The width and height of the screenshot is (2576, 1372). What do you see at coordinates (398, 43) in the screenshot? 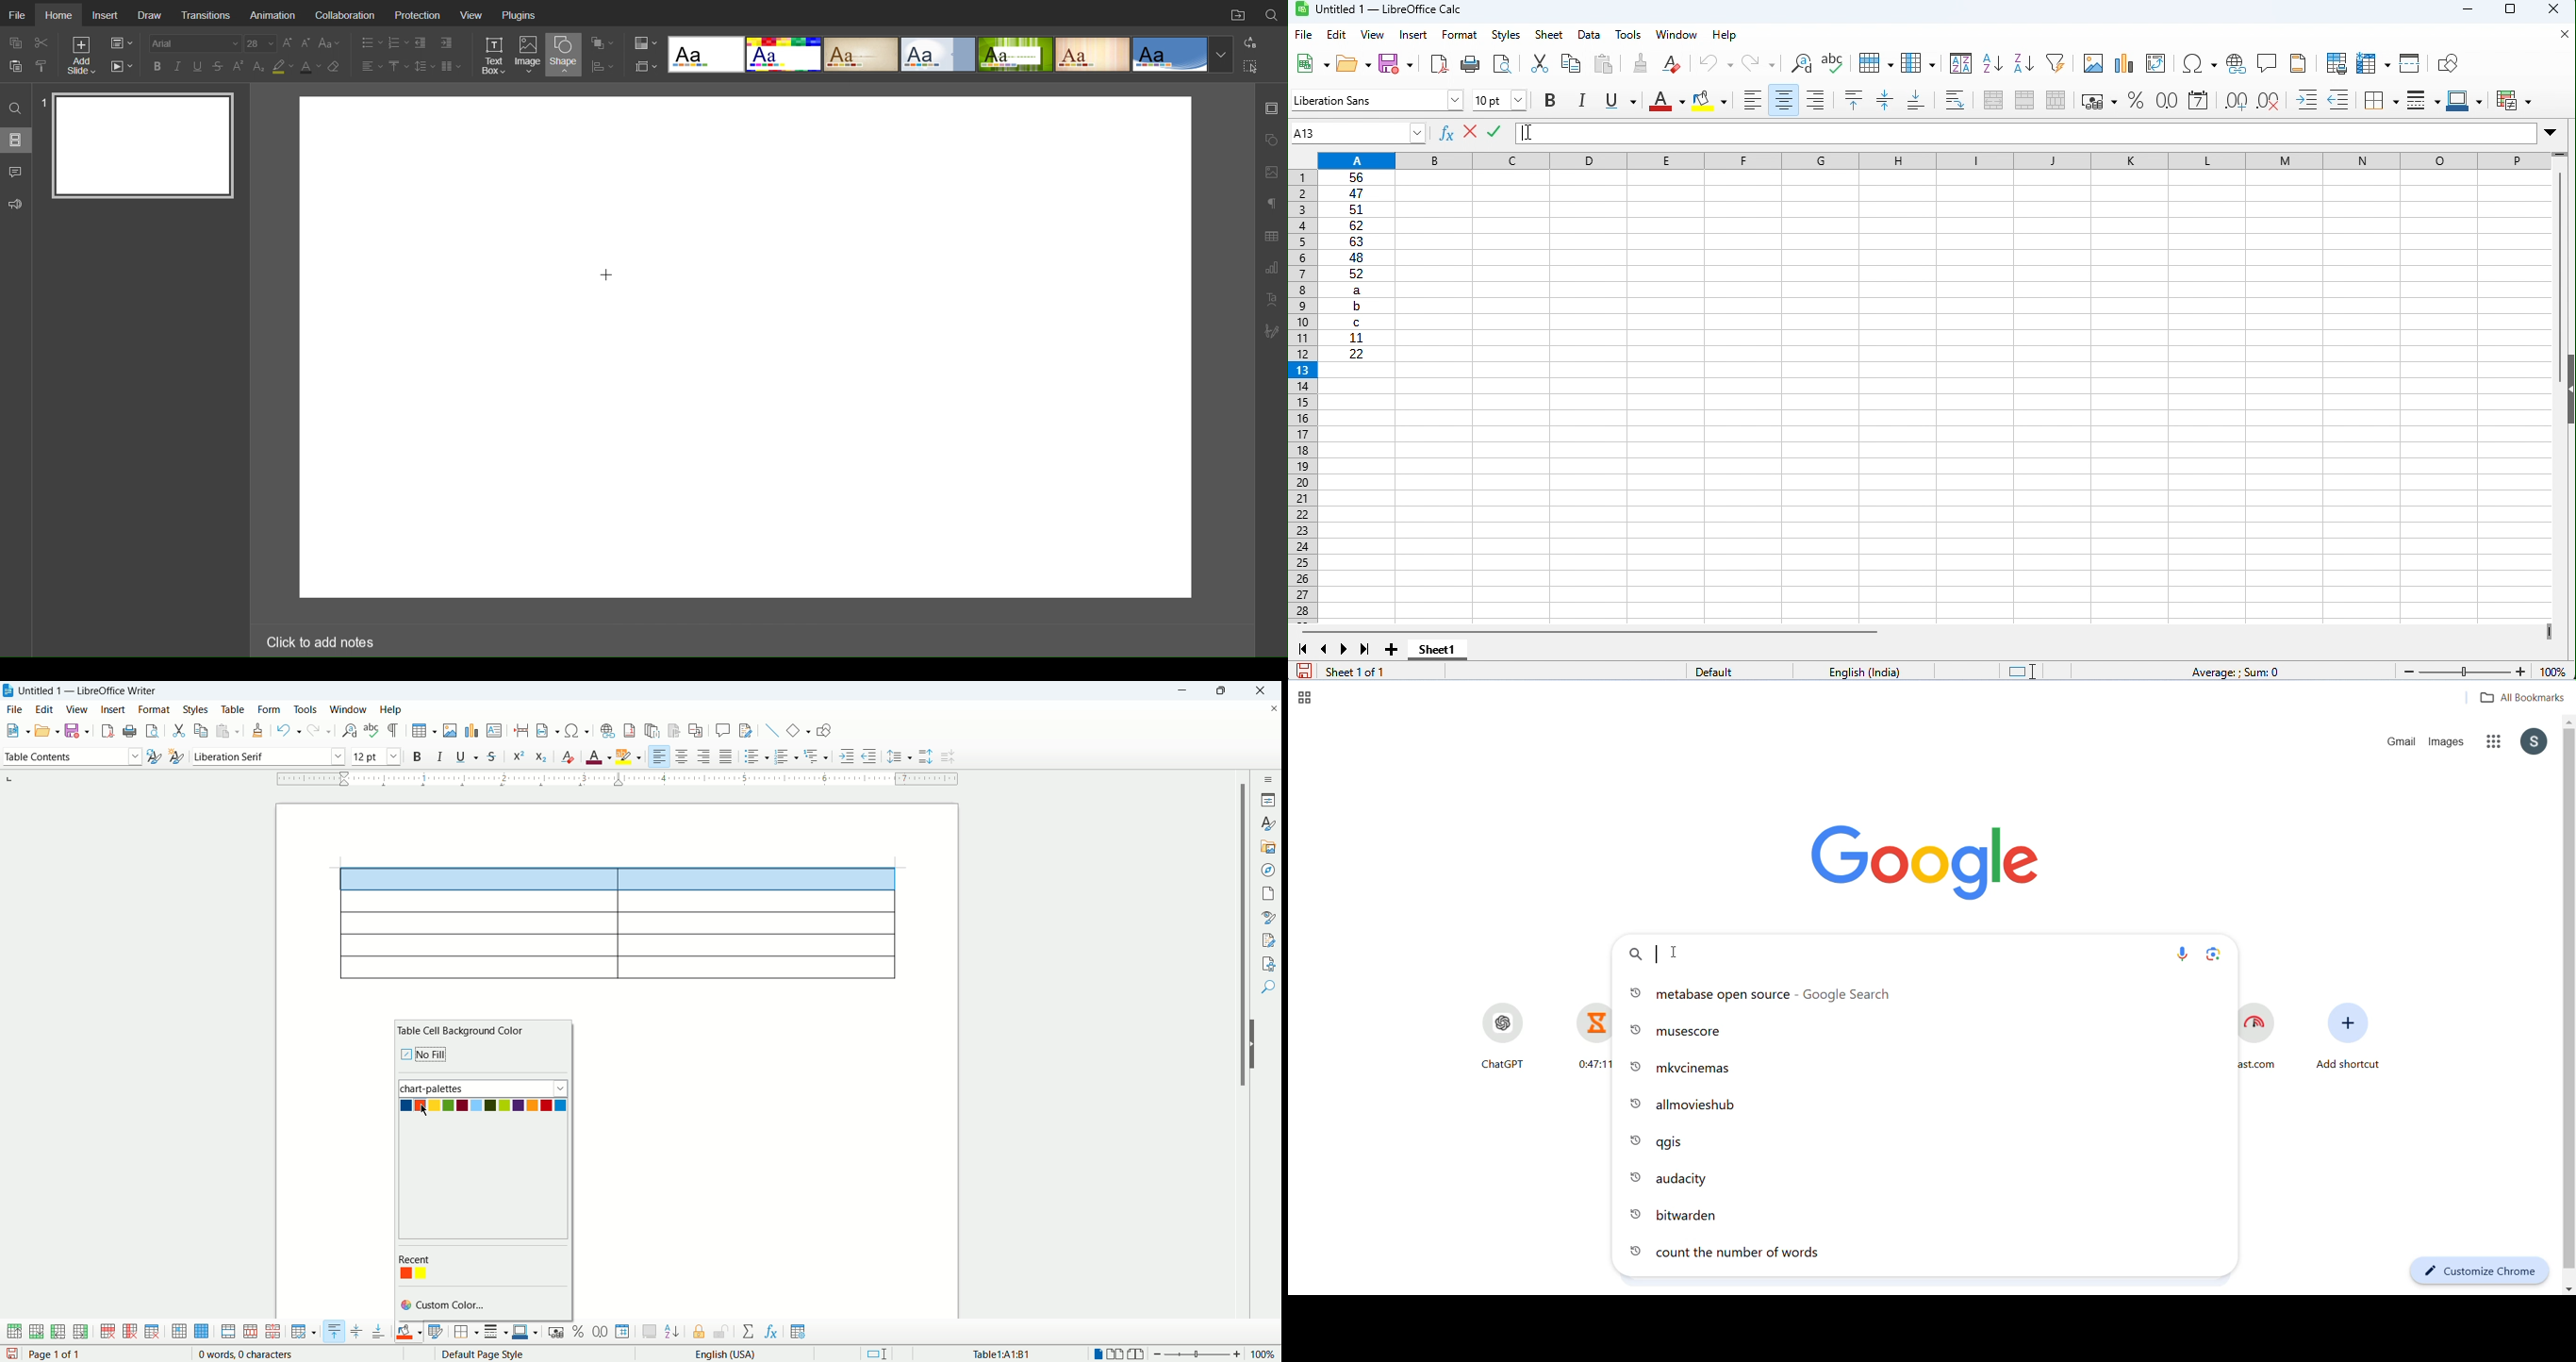
I see `Number List` at bounding box center [398, 43].